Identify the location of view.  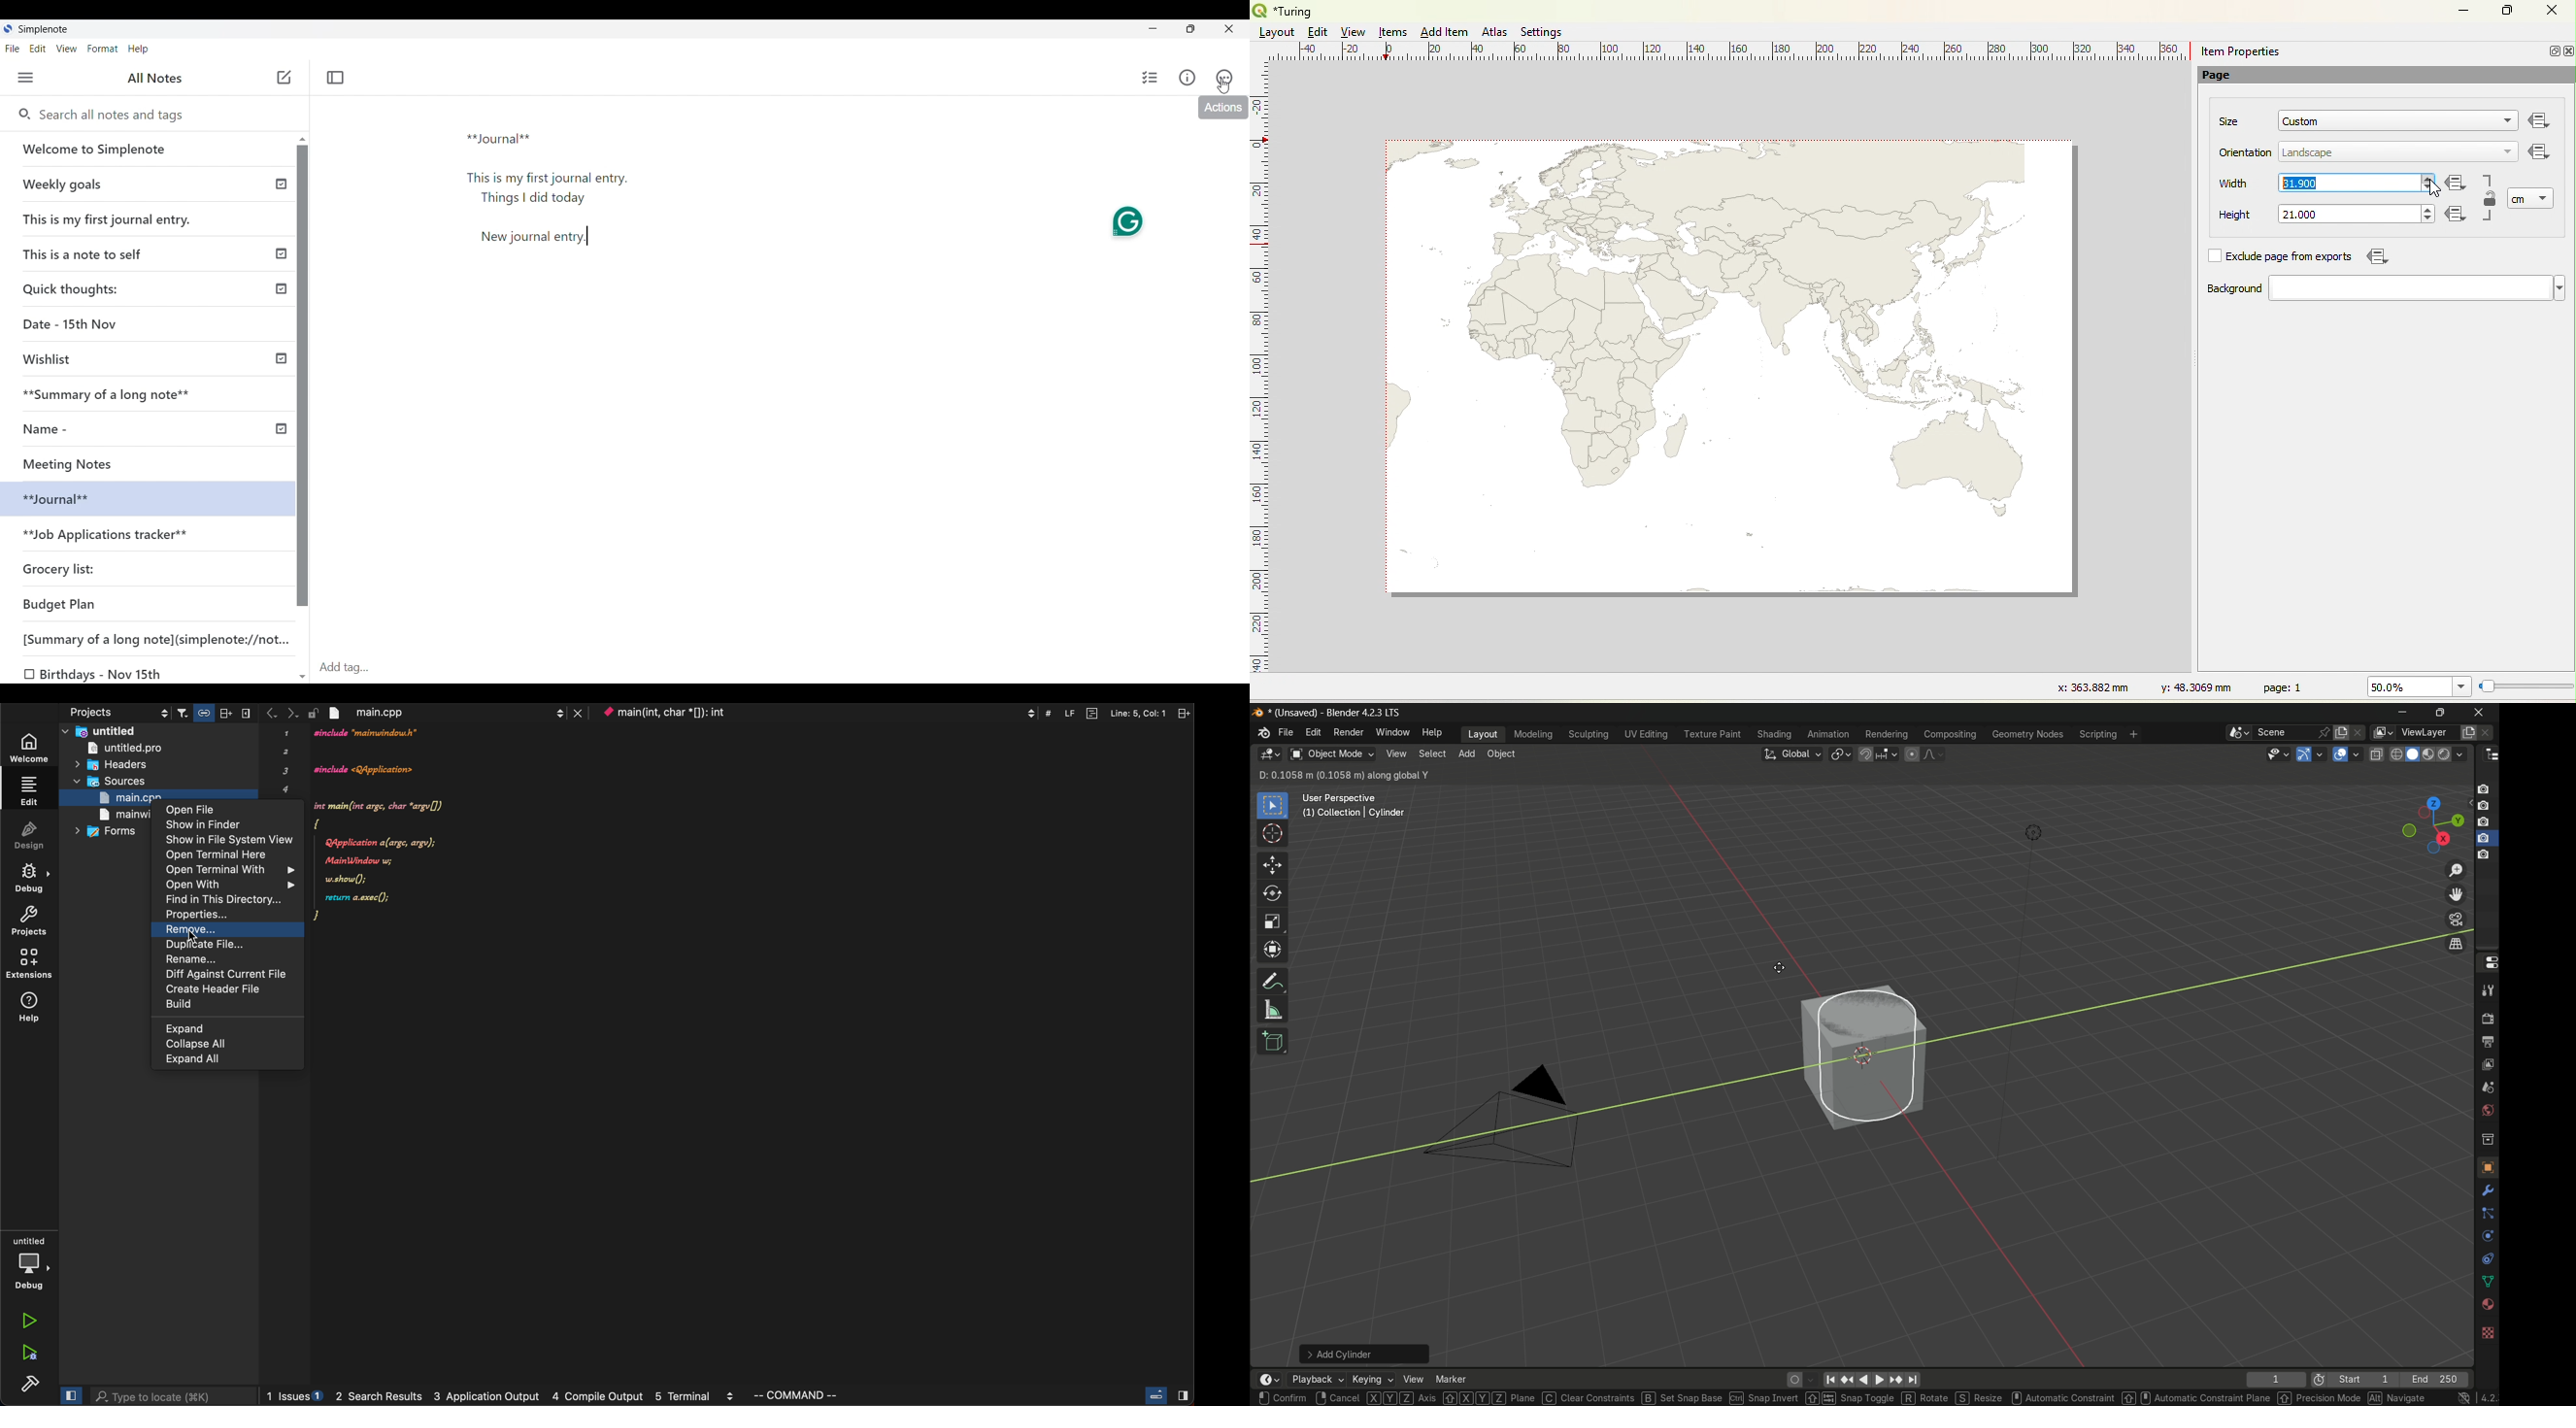
(1397, 754).